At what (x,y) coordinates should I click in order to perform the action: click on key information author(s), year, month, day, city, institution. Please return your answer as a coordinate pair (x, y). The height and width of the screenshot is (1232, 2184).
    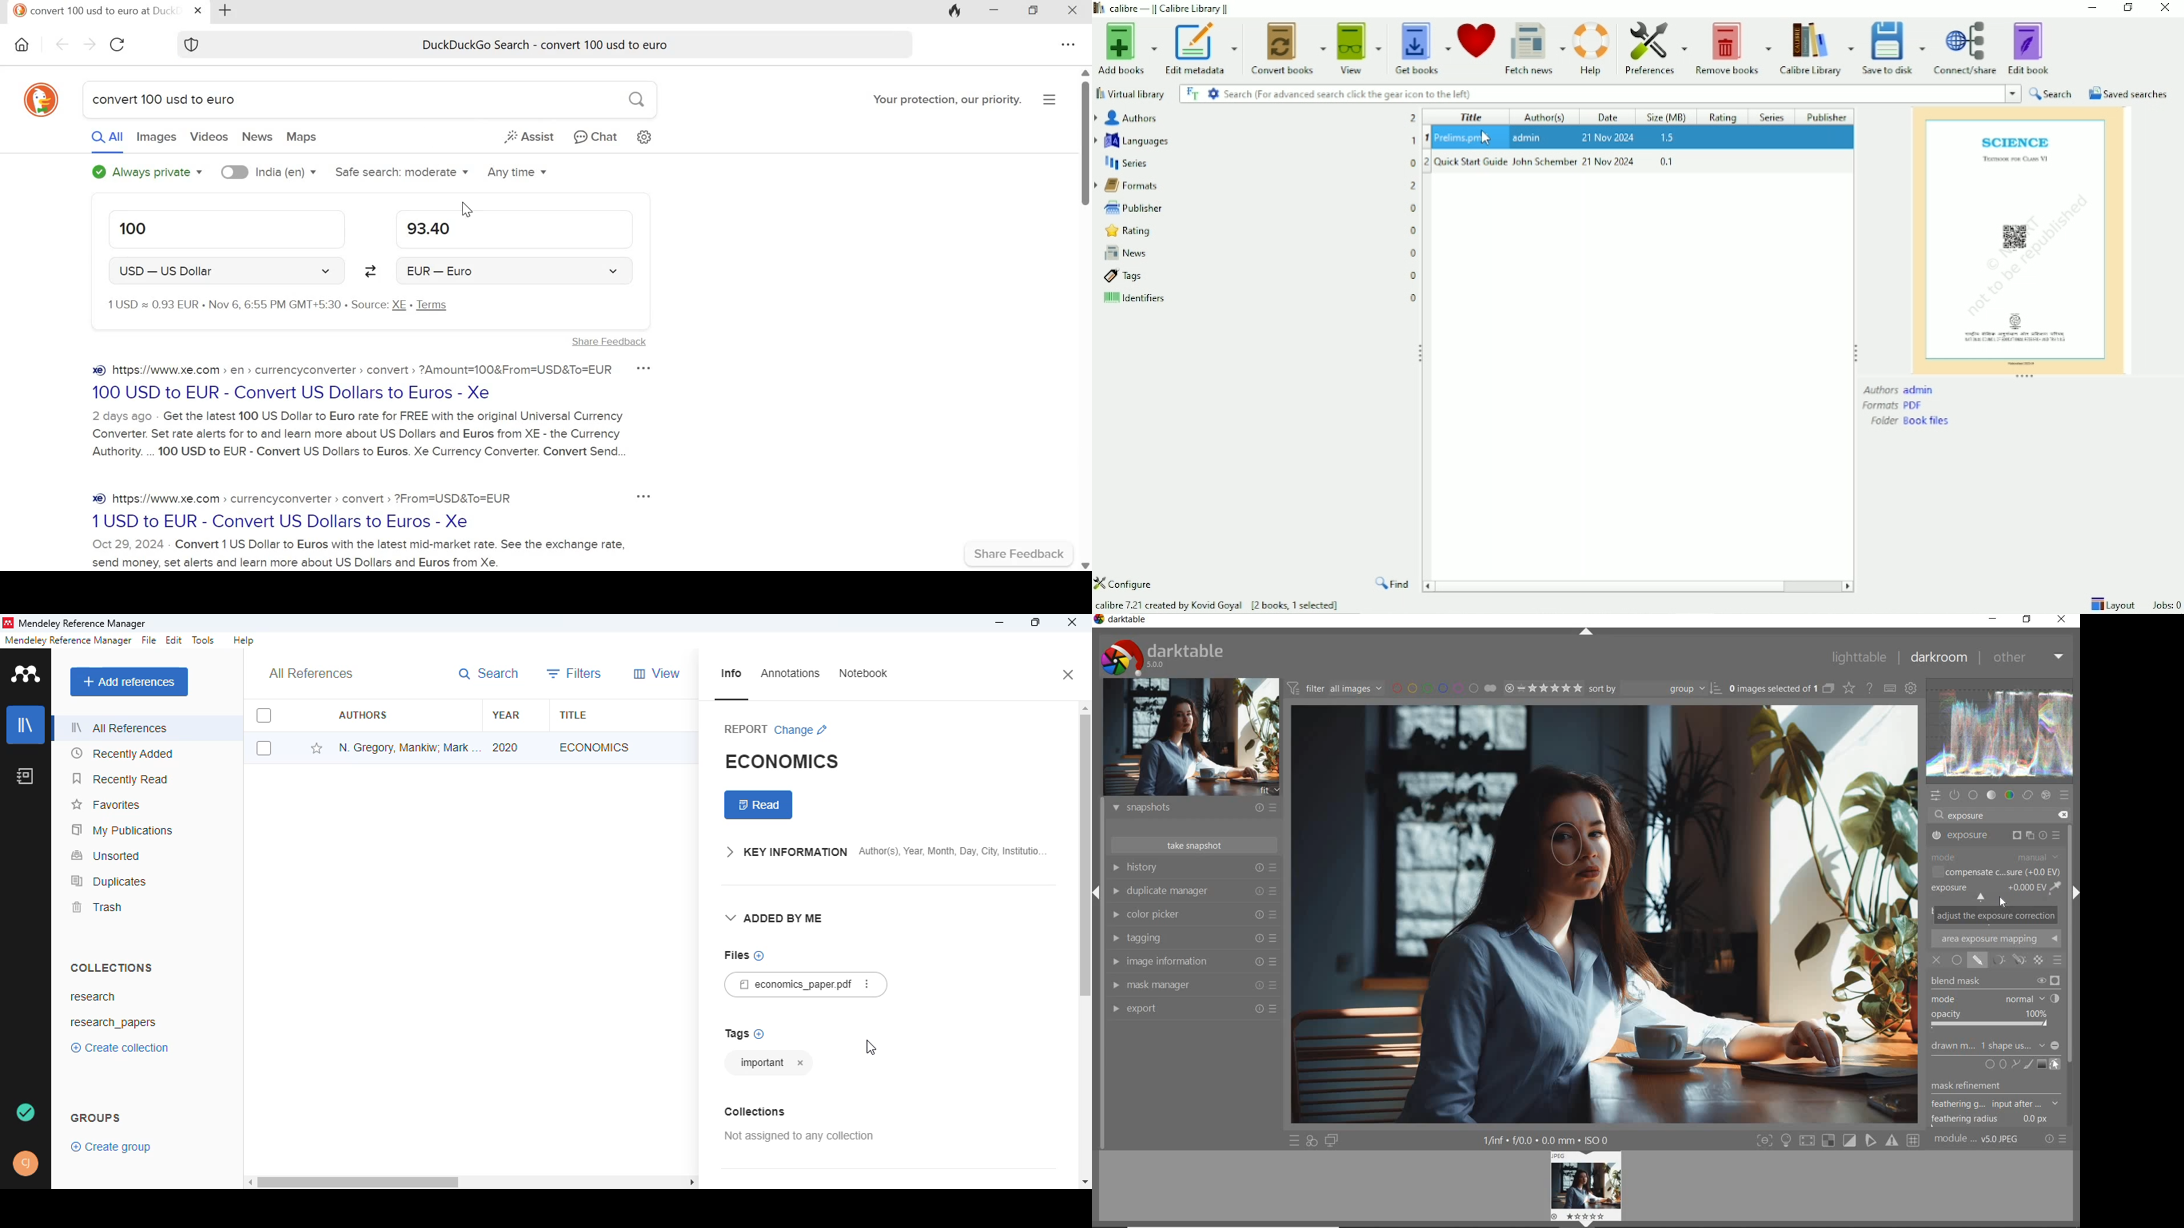
    Looking at the image, I should click on (886, 854).